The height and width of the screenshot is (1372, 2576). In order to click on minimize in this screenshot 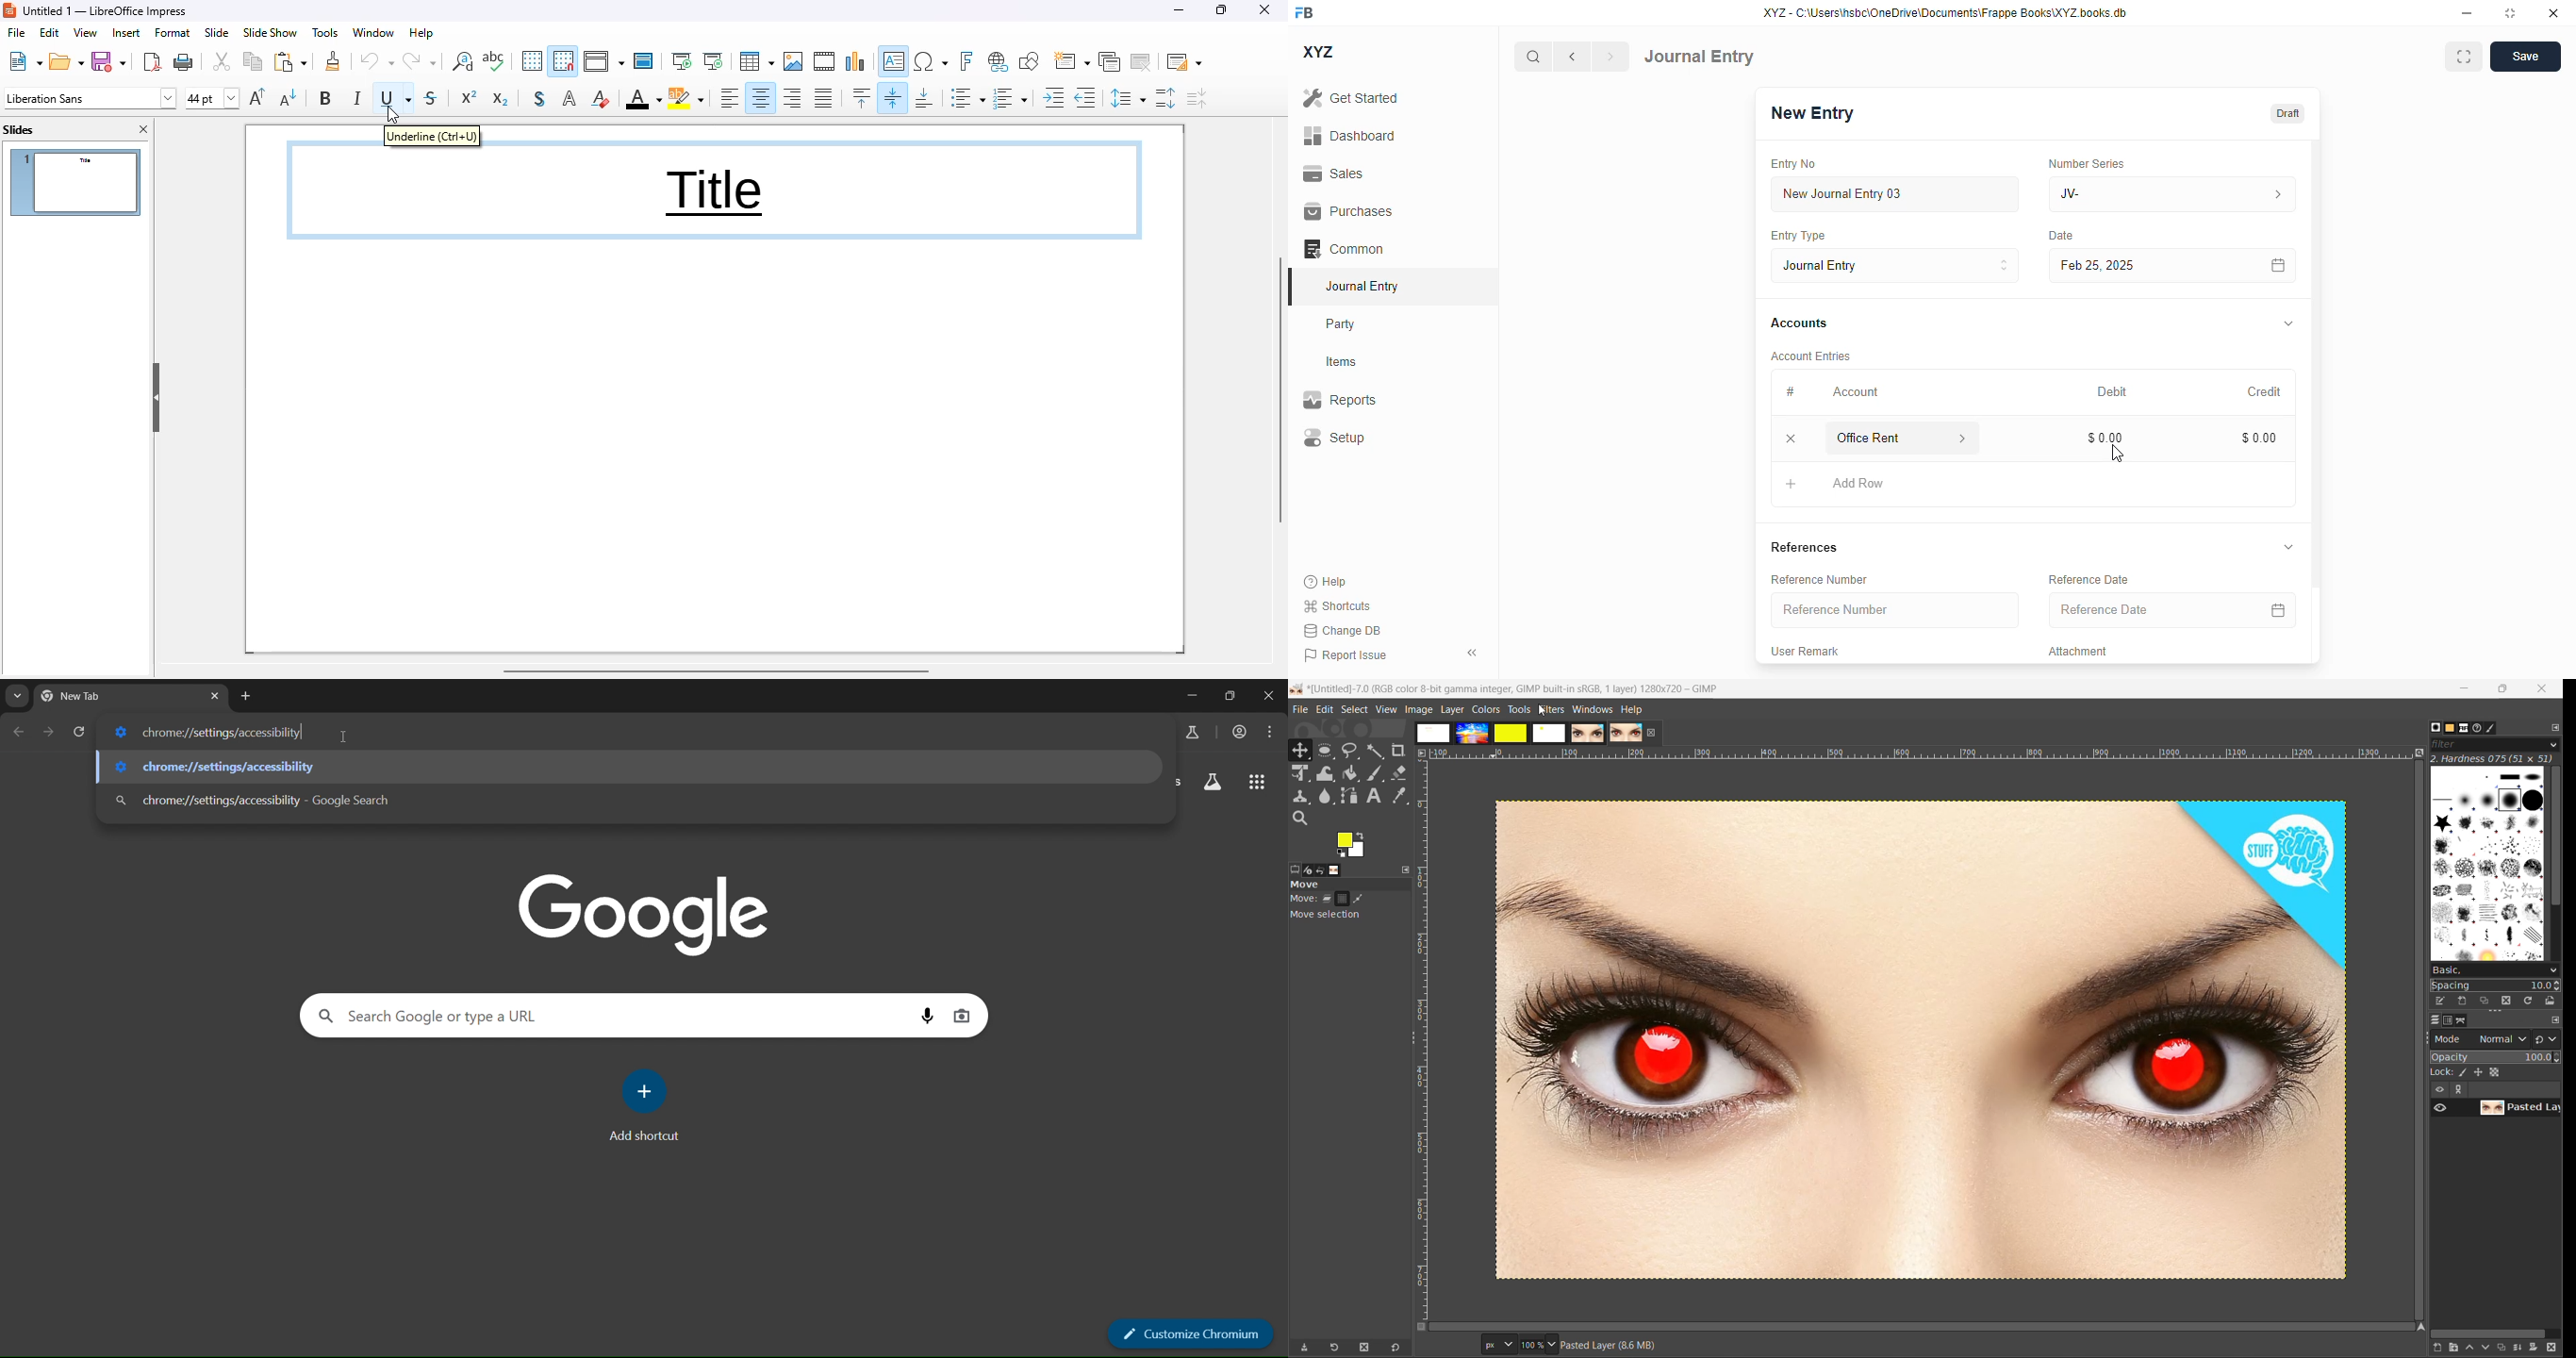, I will do `click(2462, 690)`.